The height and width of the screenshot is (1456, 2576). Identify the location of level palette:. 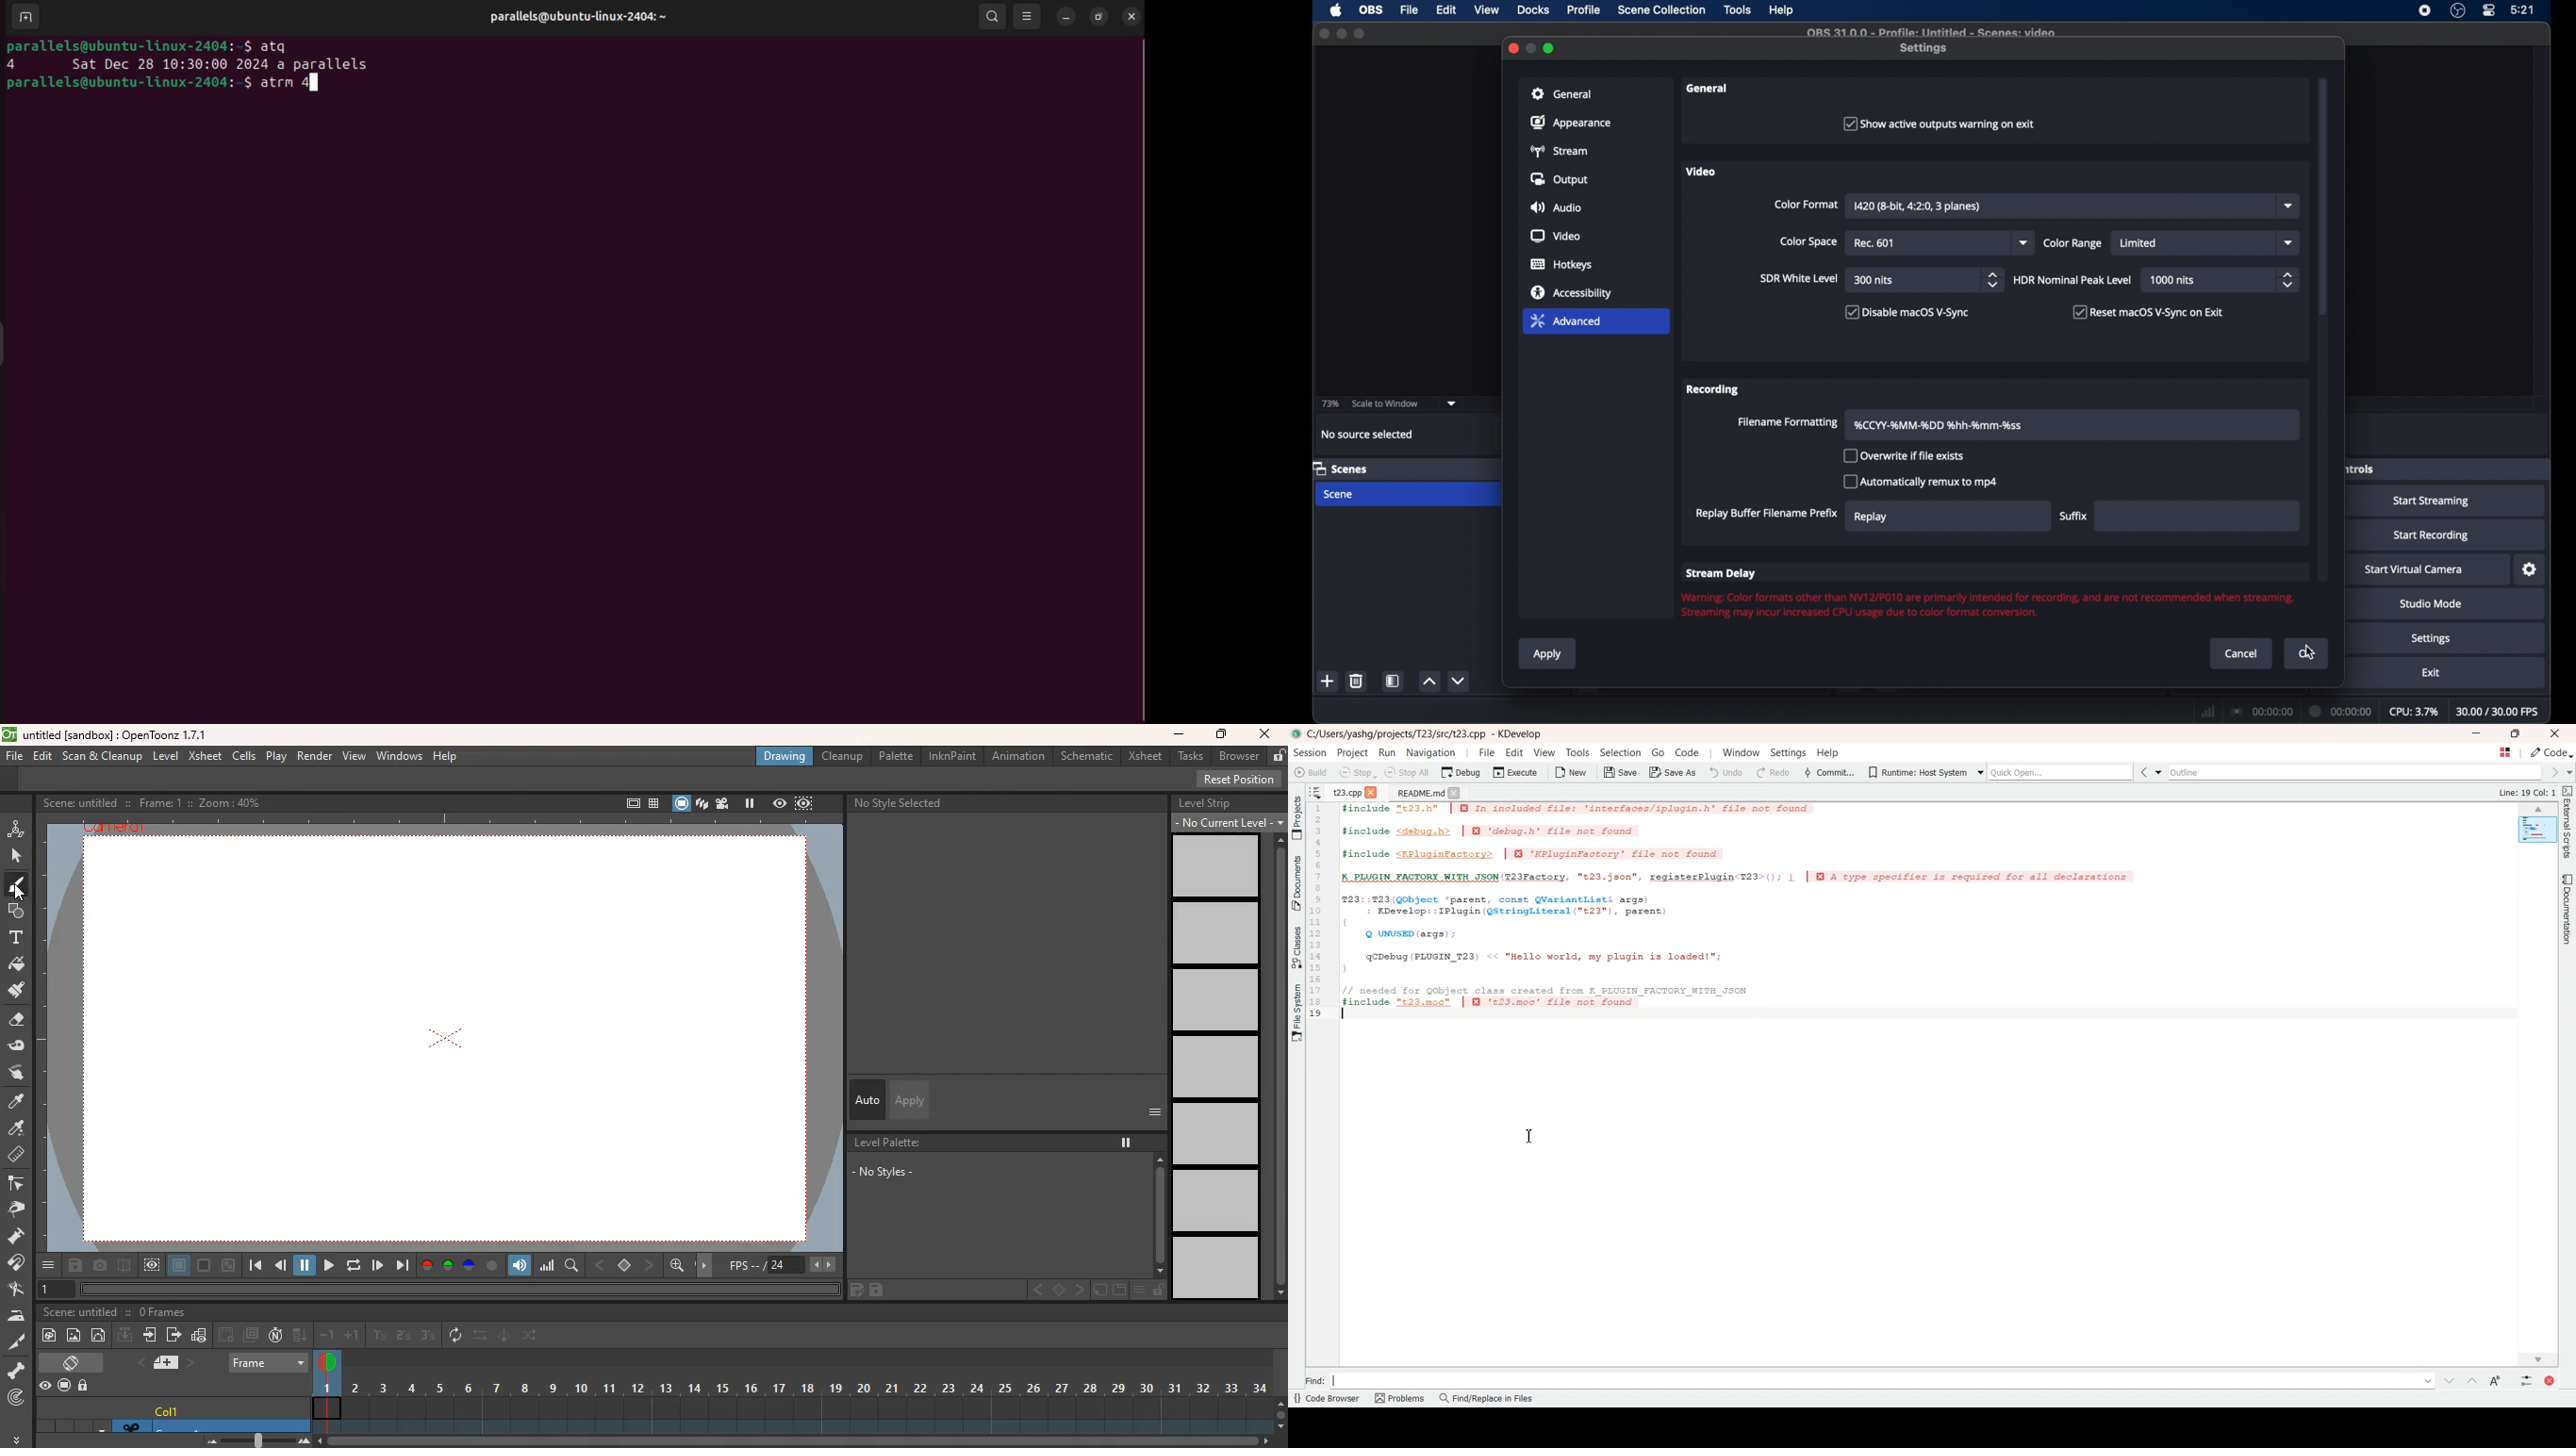
(891, 1143).